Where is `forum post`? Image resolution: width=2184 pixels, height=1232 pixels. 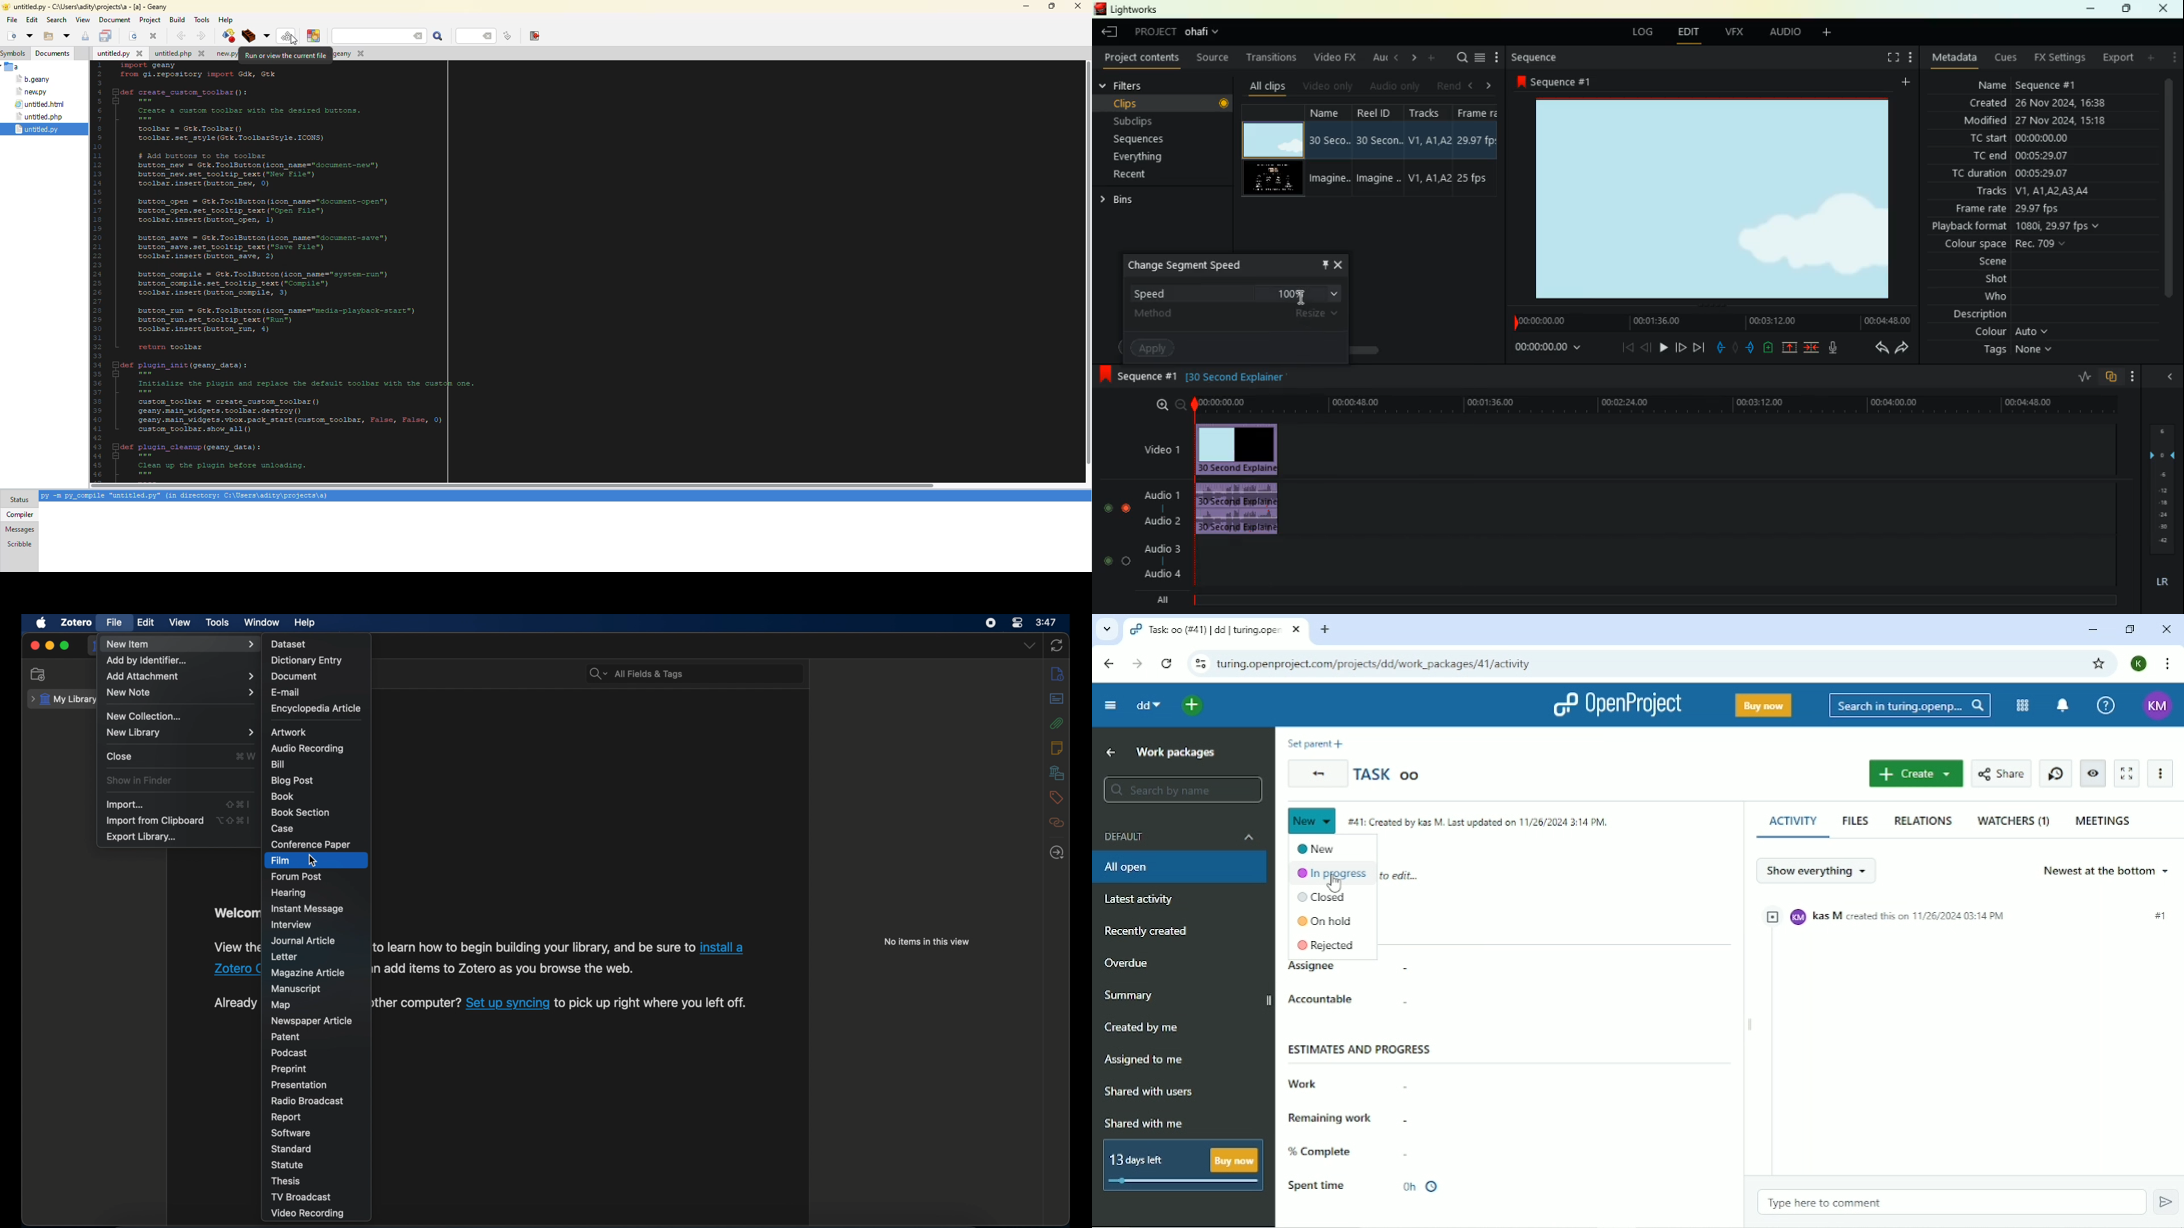 forum post is located at coordinates (297, 877).